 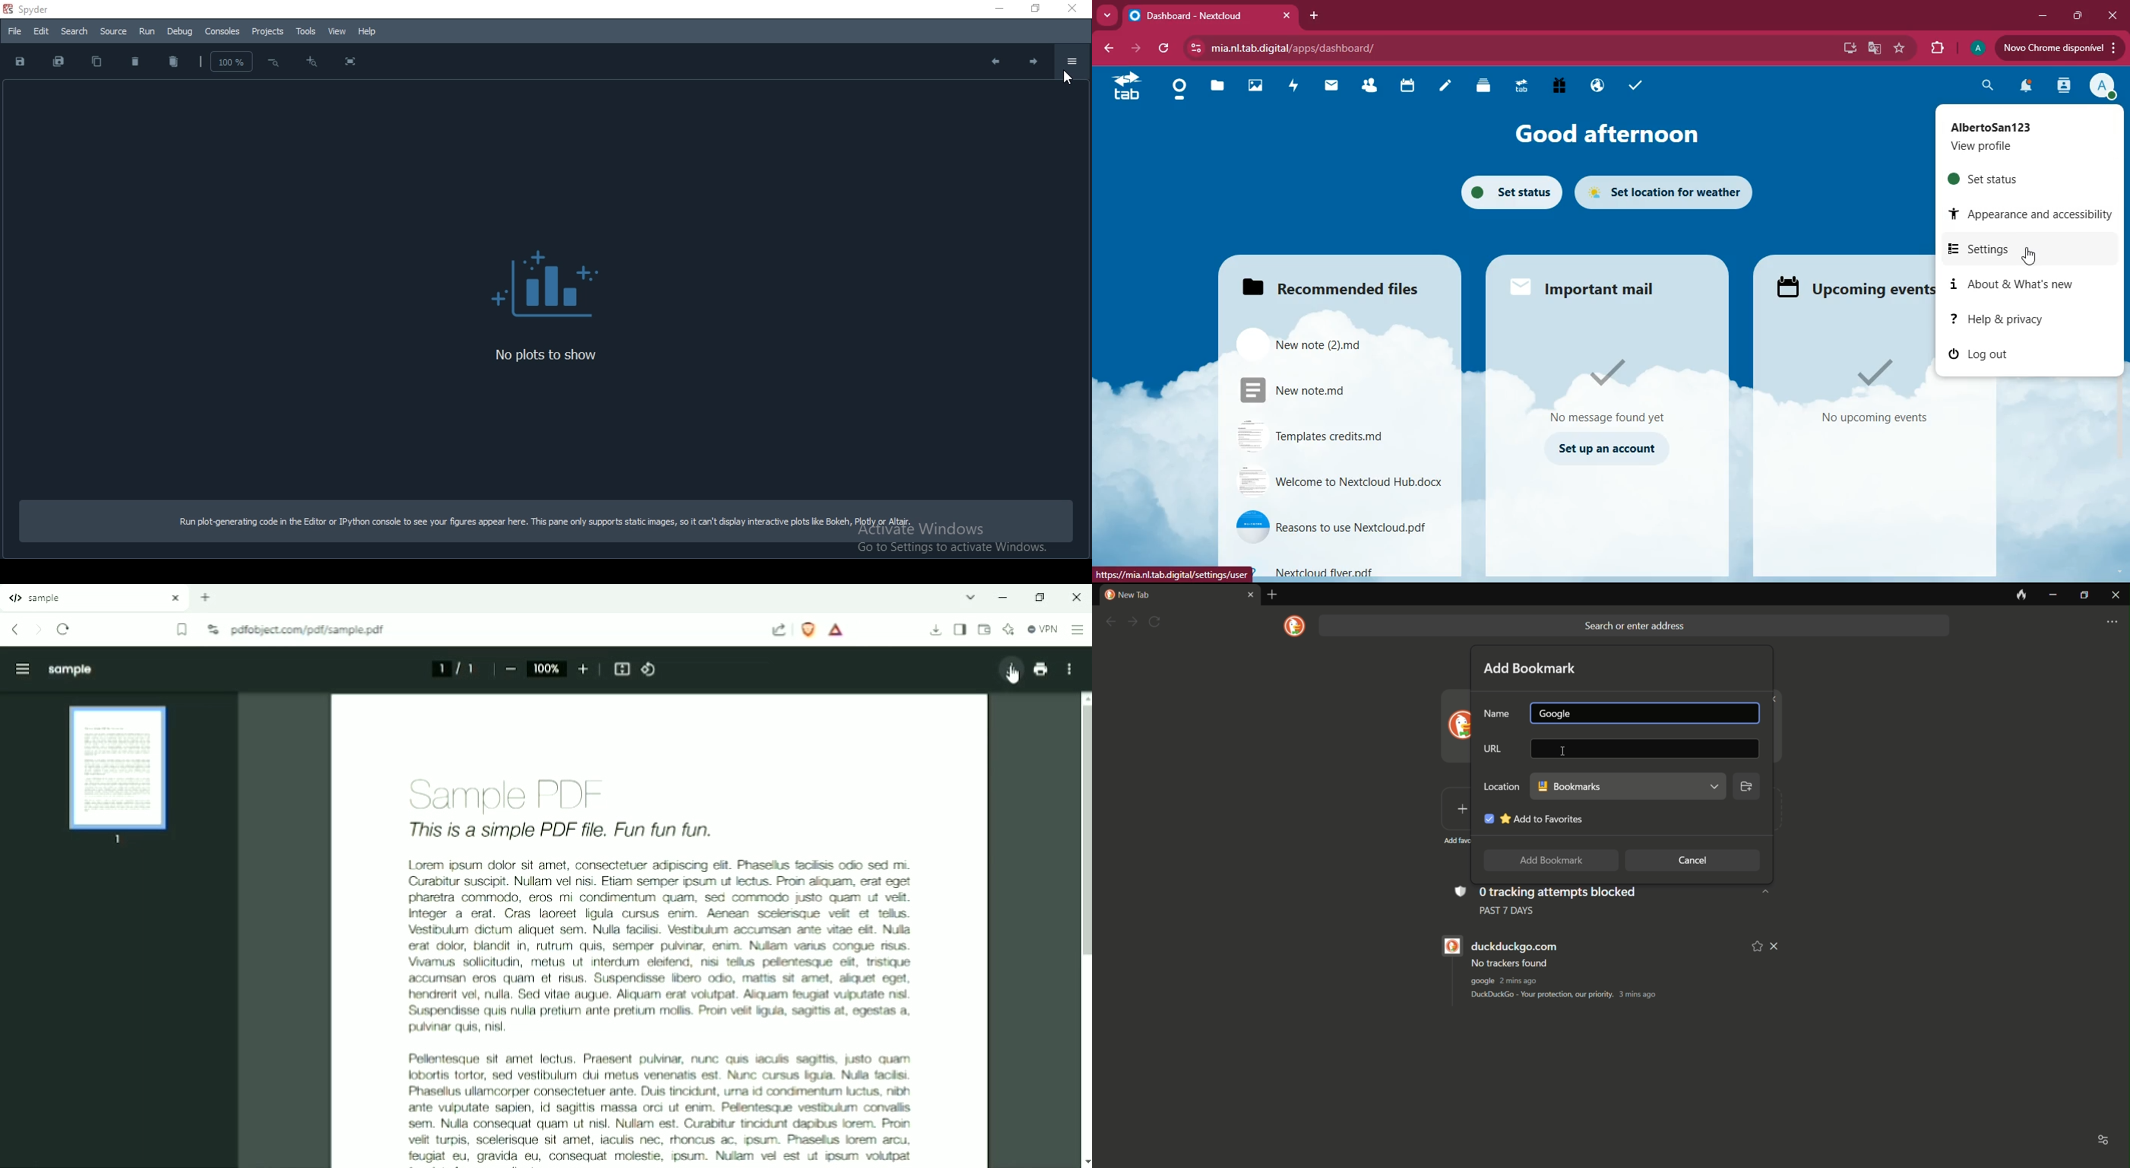 What do you see at coordinates (305, 30) in the screenshot?
I see `Tools` at bounding box center [305, 30].